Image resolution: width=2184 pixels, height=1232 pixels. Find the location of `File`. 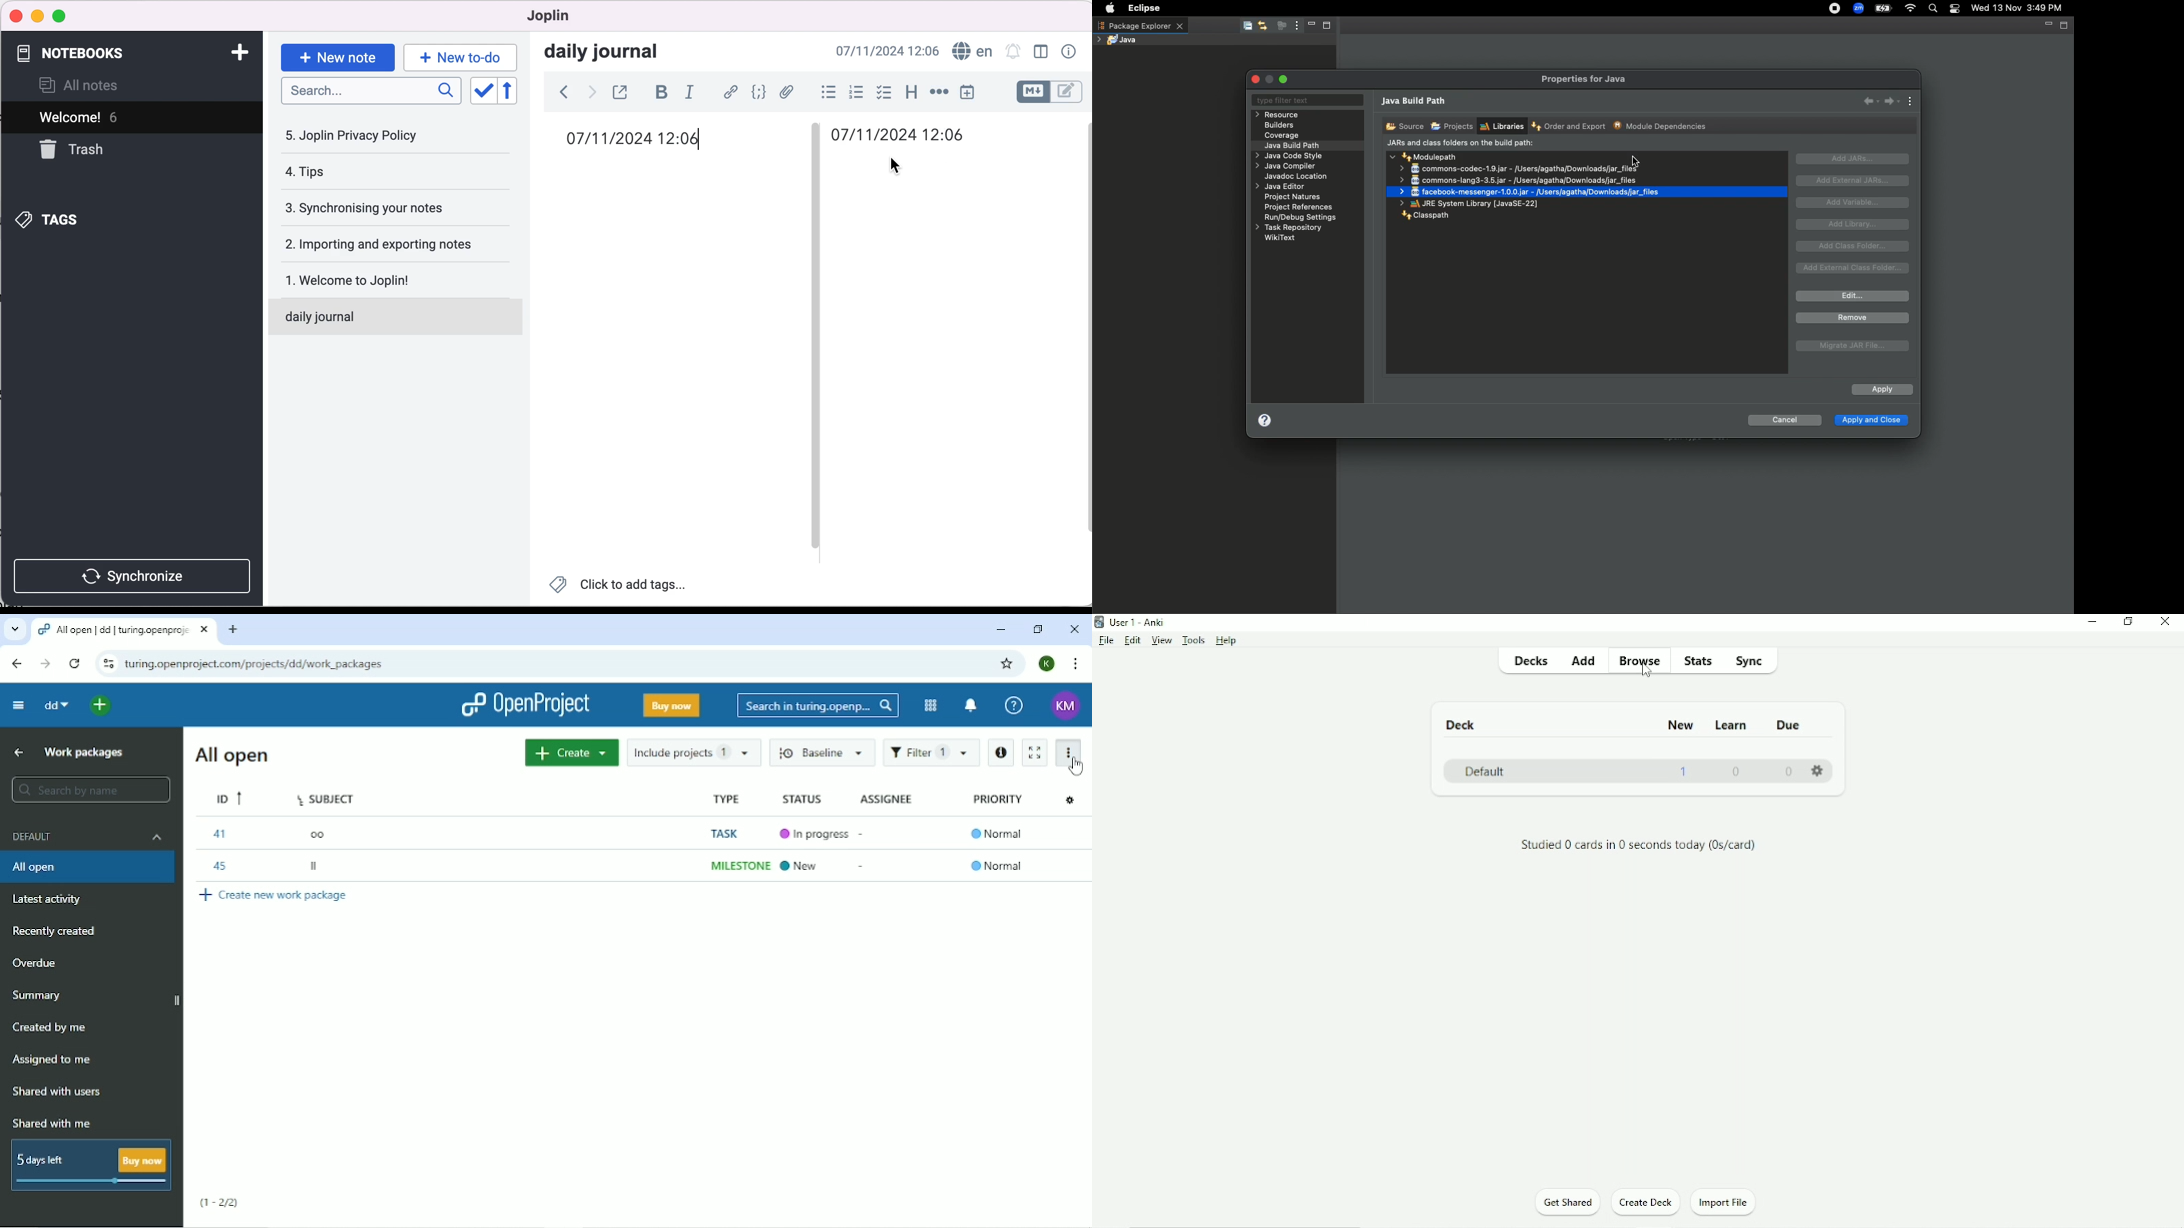

File is located at coordinates (1107, 640).